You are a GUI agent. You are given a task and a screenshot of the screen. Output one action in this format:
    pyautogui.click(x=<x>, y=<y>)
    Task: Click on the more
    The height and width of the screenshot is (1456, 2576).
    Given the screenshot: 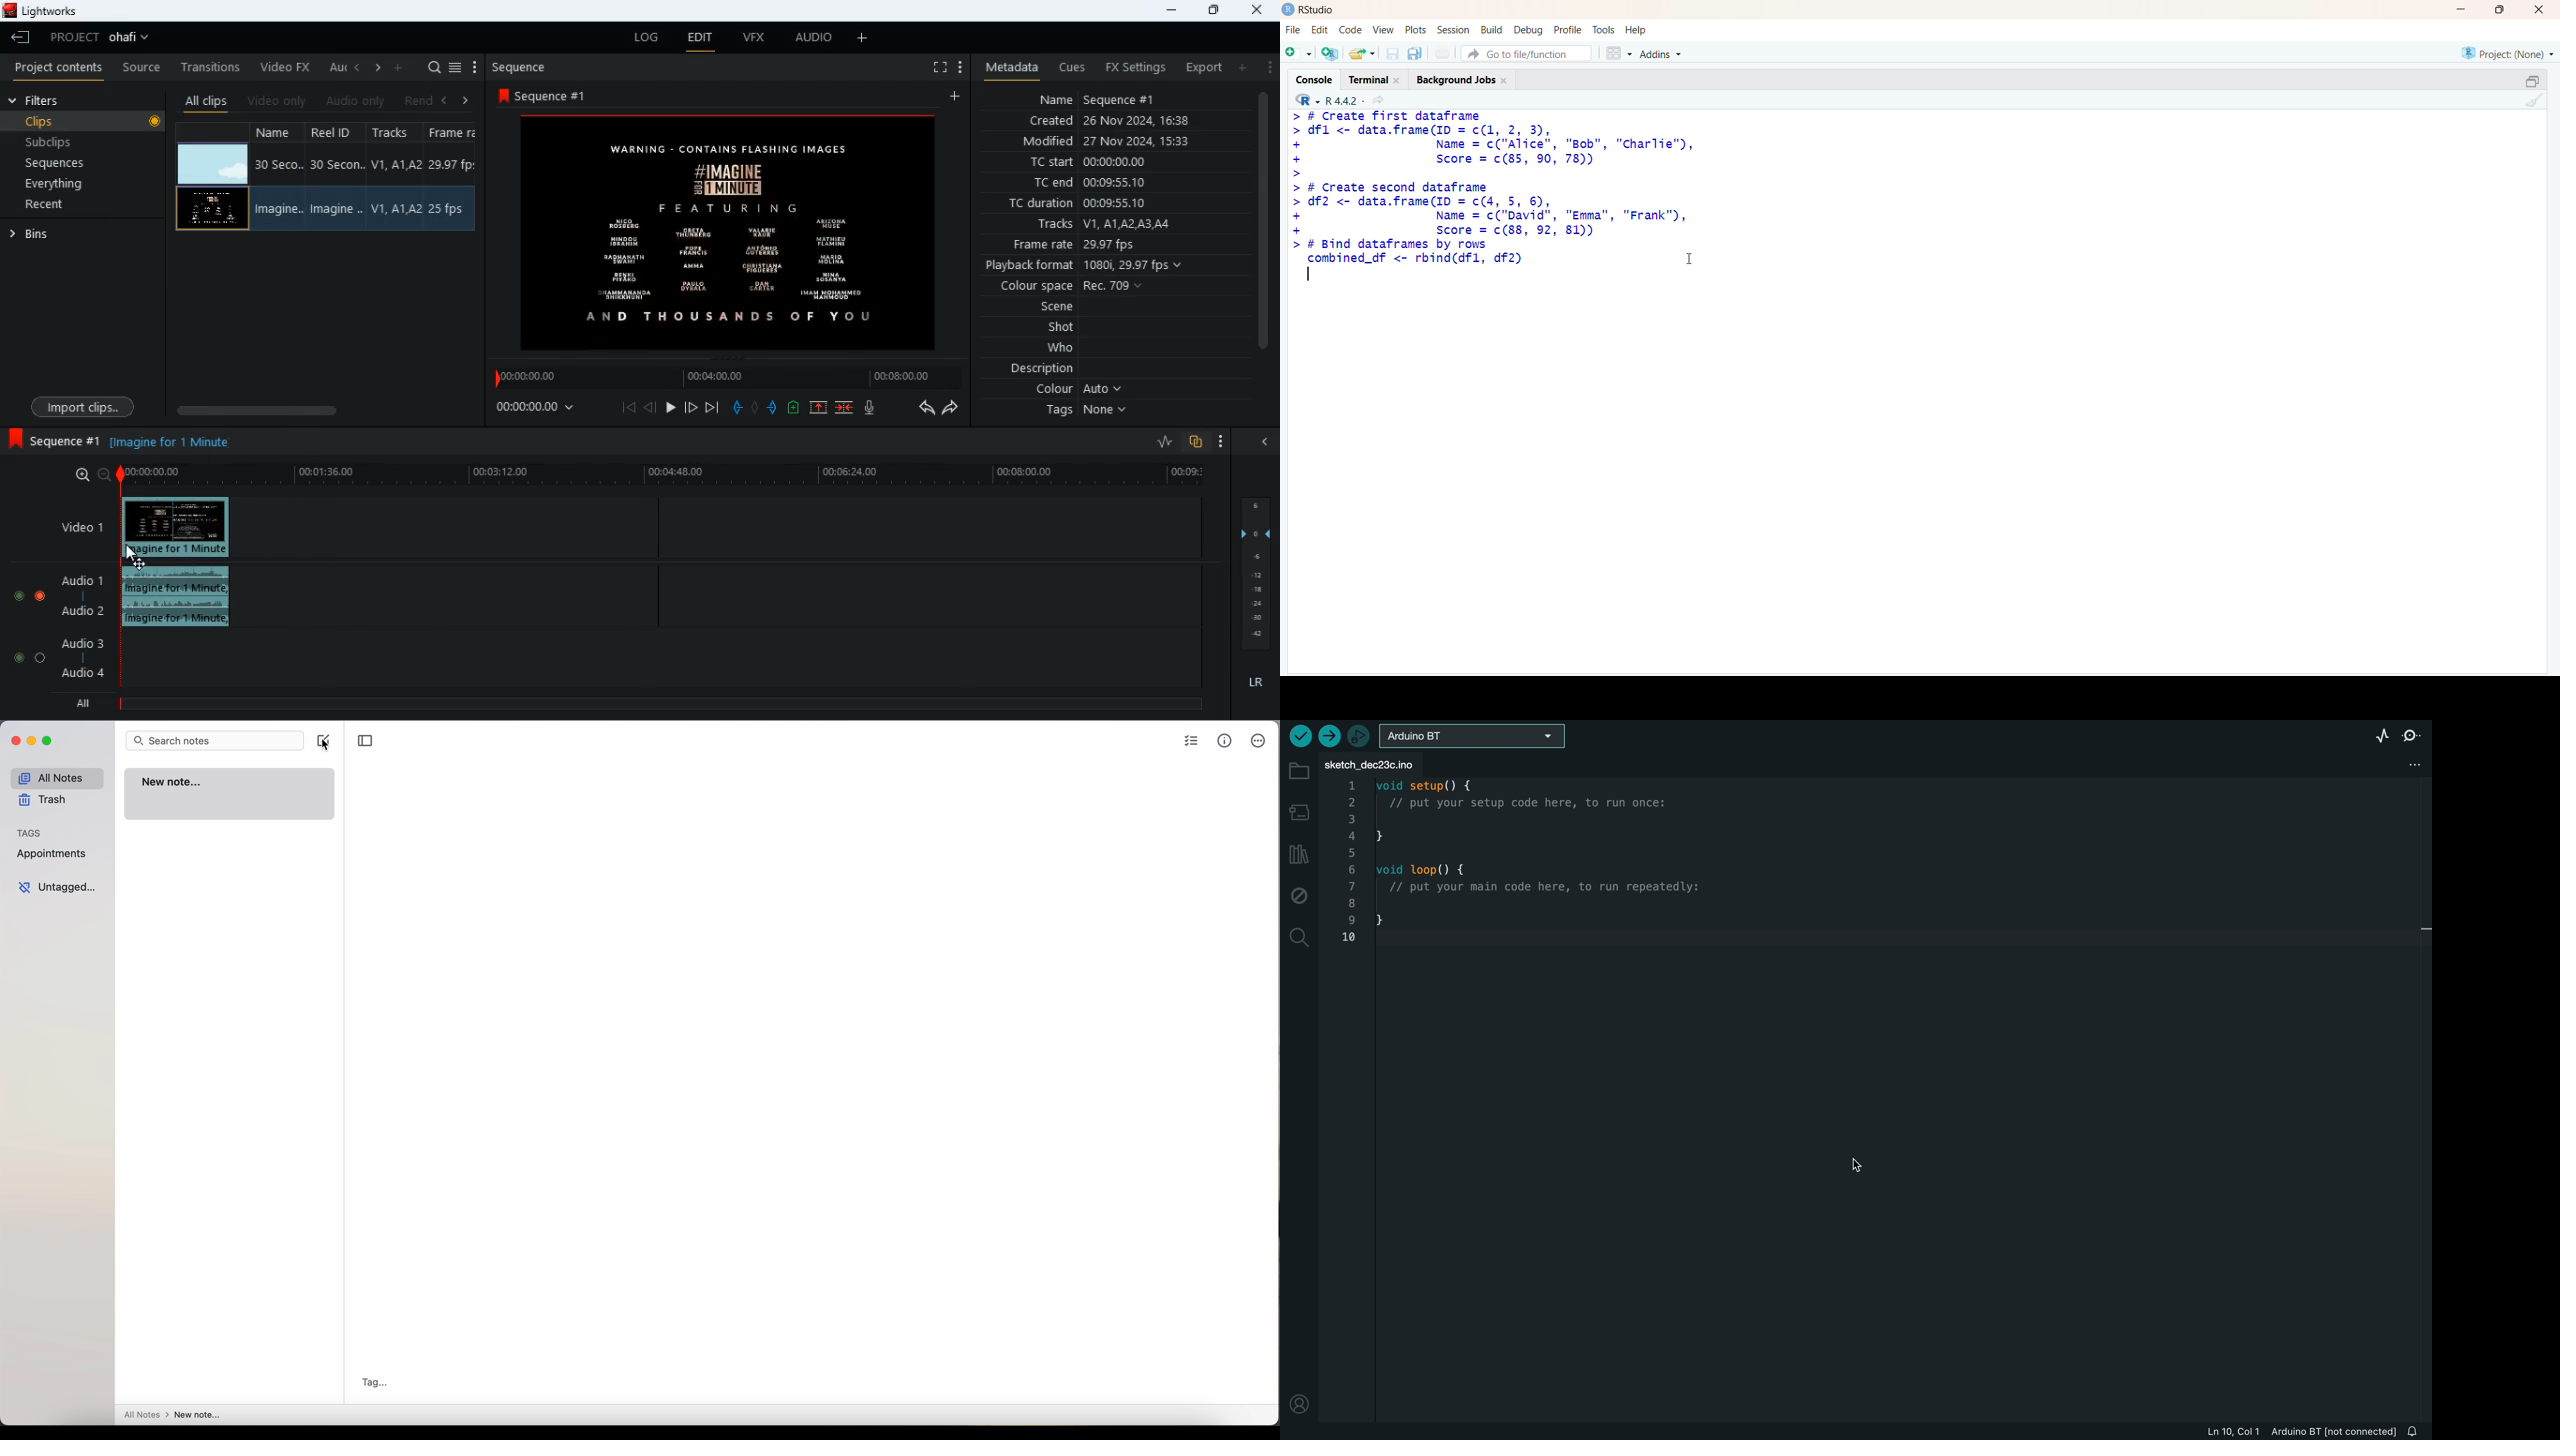 What is the action you would take?
    pyautogui.click(x=1216, y=440)
    